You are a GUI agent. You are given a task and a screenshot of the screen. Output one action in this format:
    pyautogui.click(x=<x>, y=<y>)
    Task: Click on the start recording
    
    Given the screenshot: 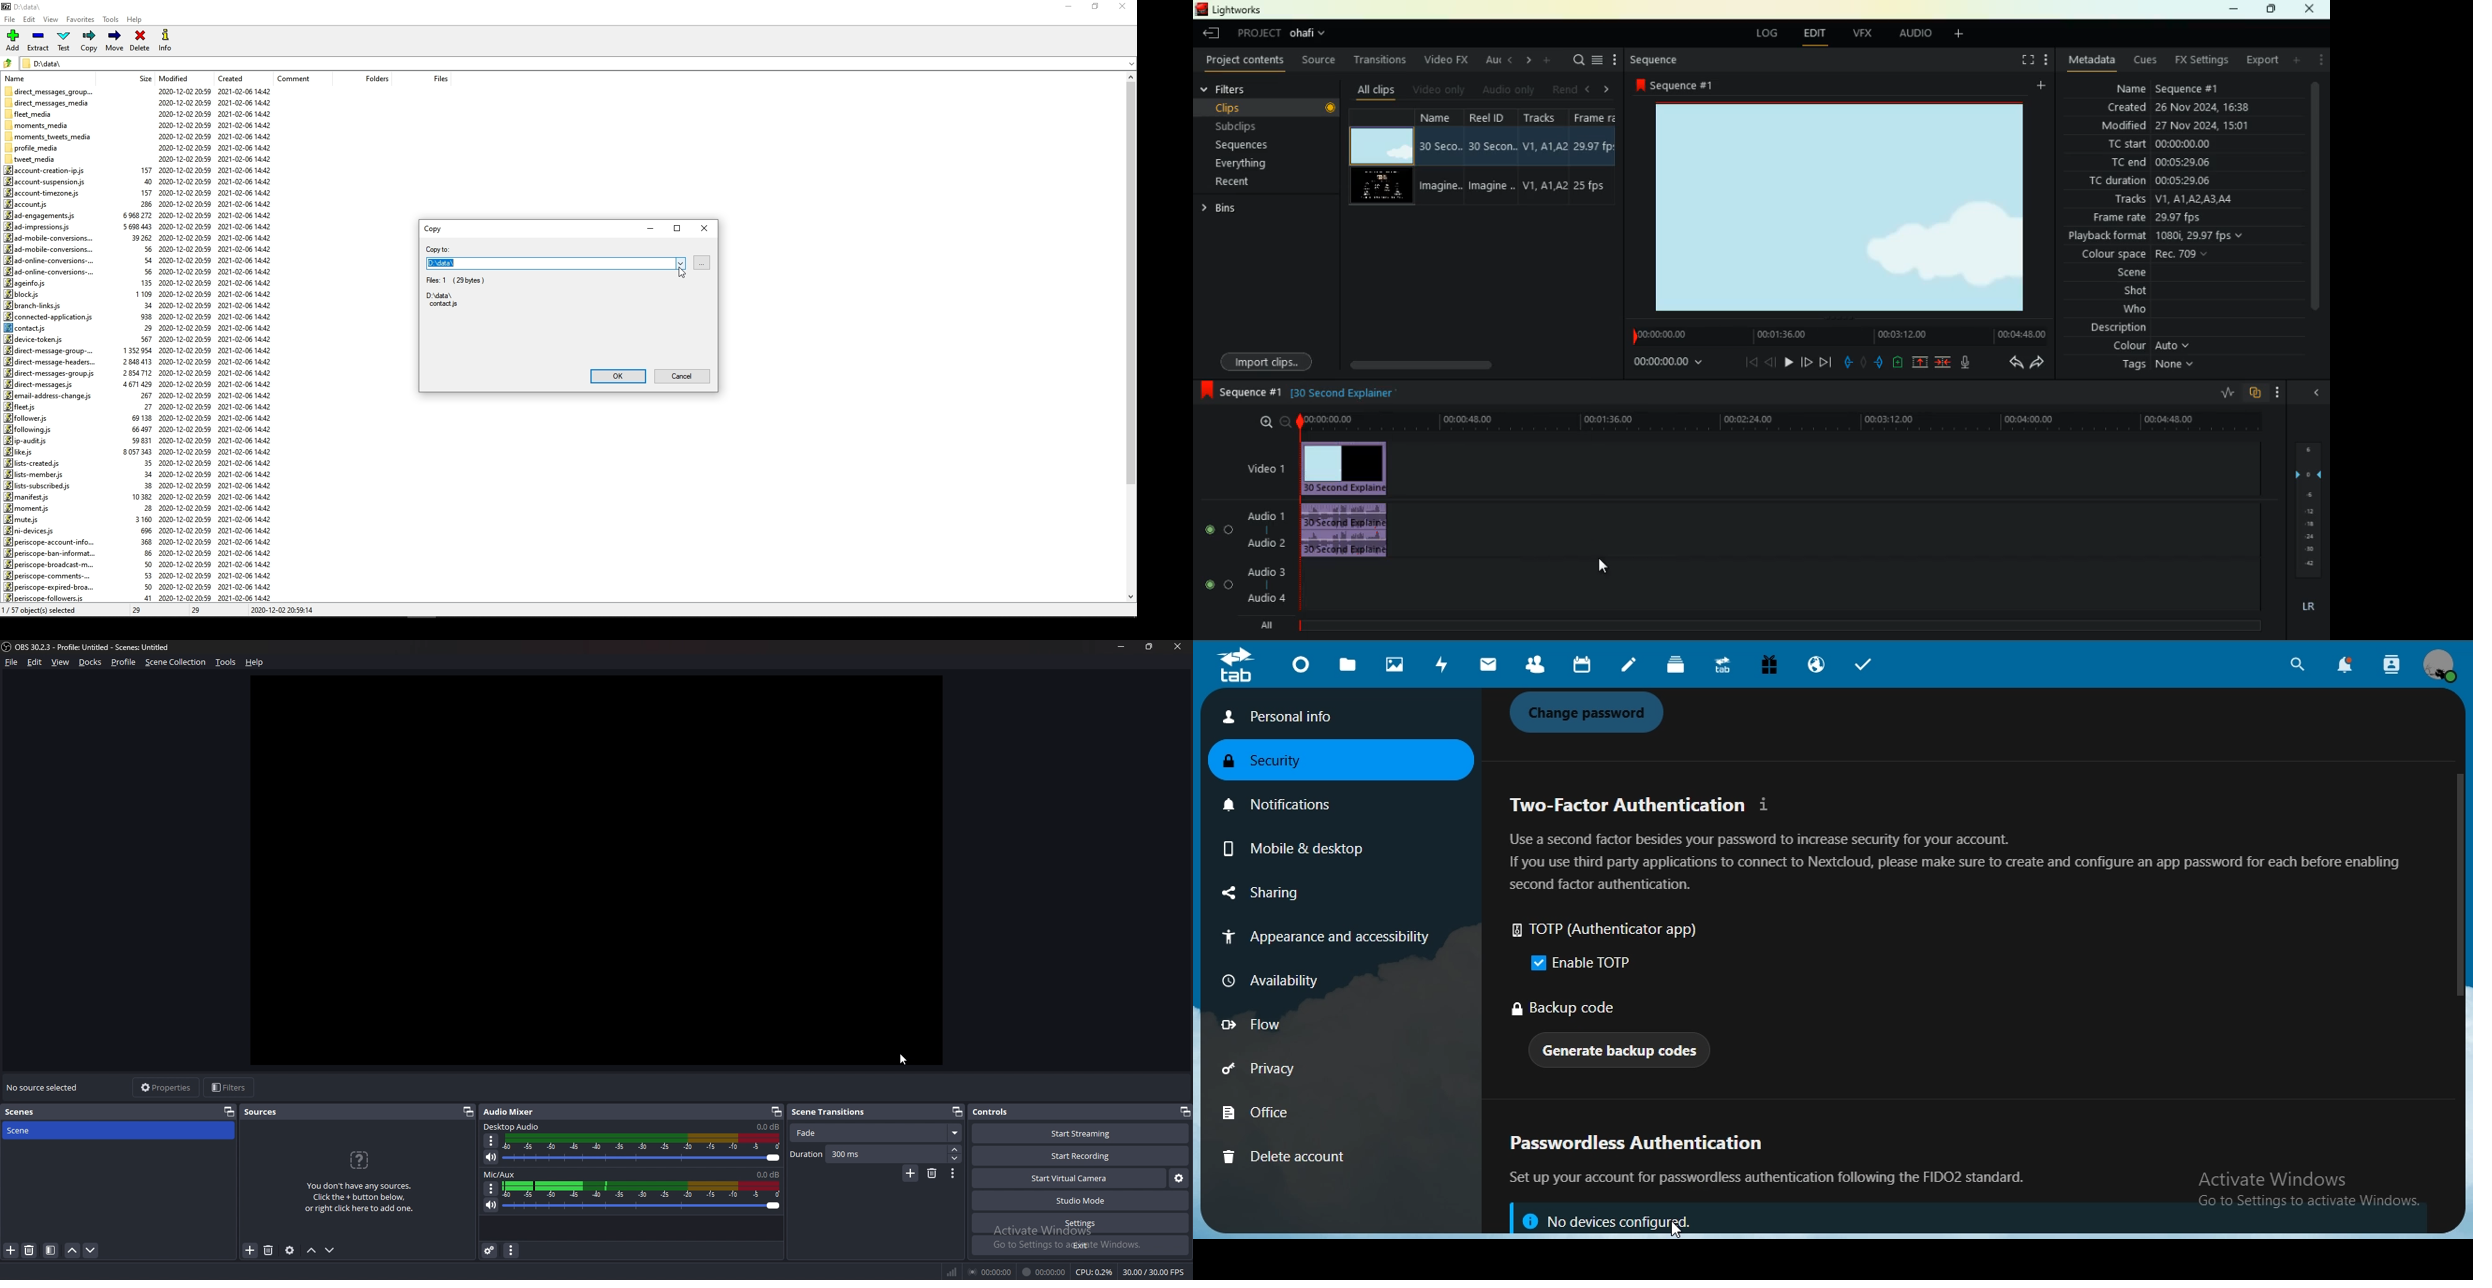 What is the action you would take?
    pyautogui.click(x=1082, y=1156)
    